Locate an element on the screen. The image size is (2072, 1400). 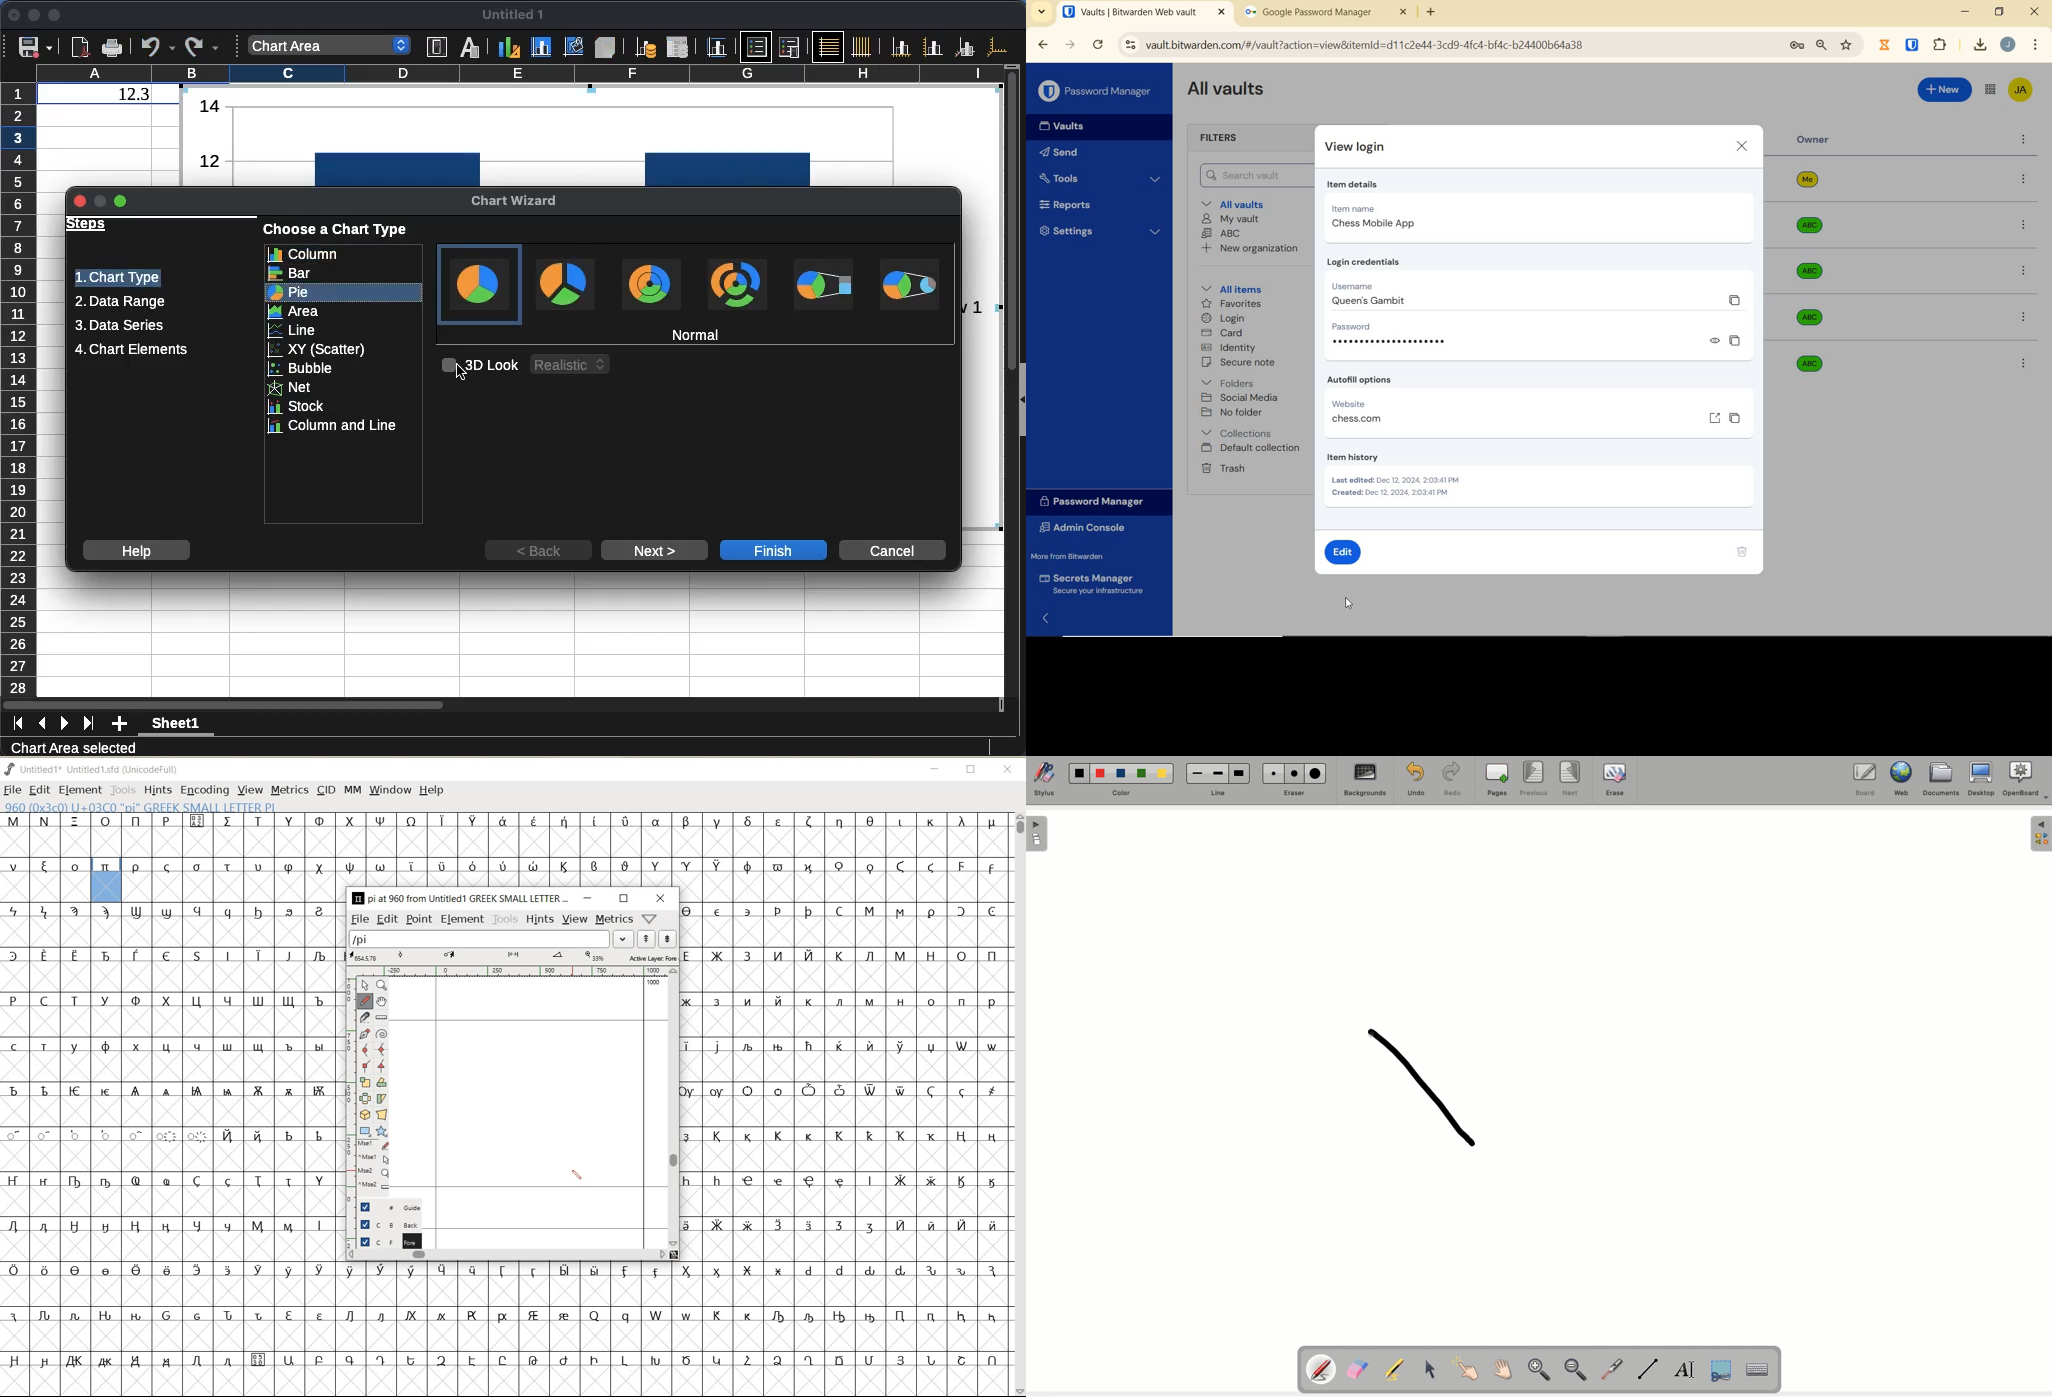
Queen's gambit is located at coordinates (1363, 302).